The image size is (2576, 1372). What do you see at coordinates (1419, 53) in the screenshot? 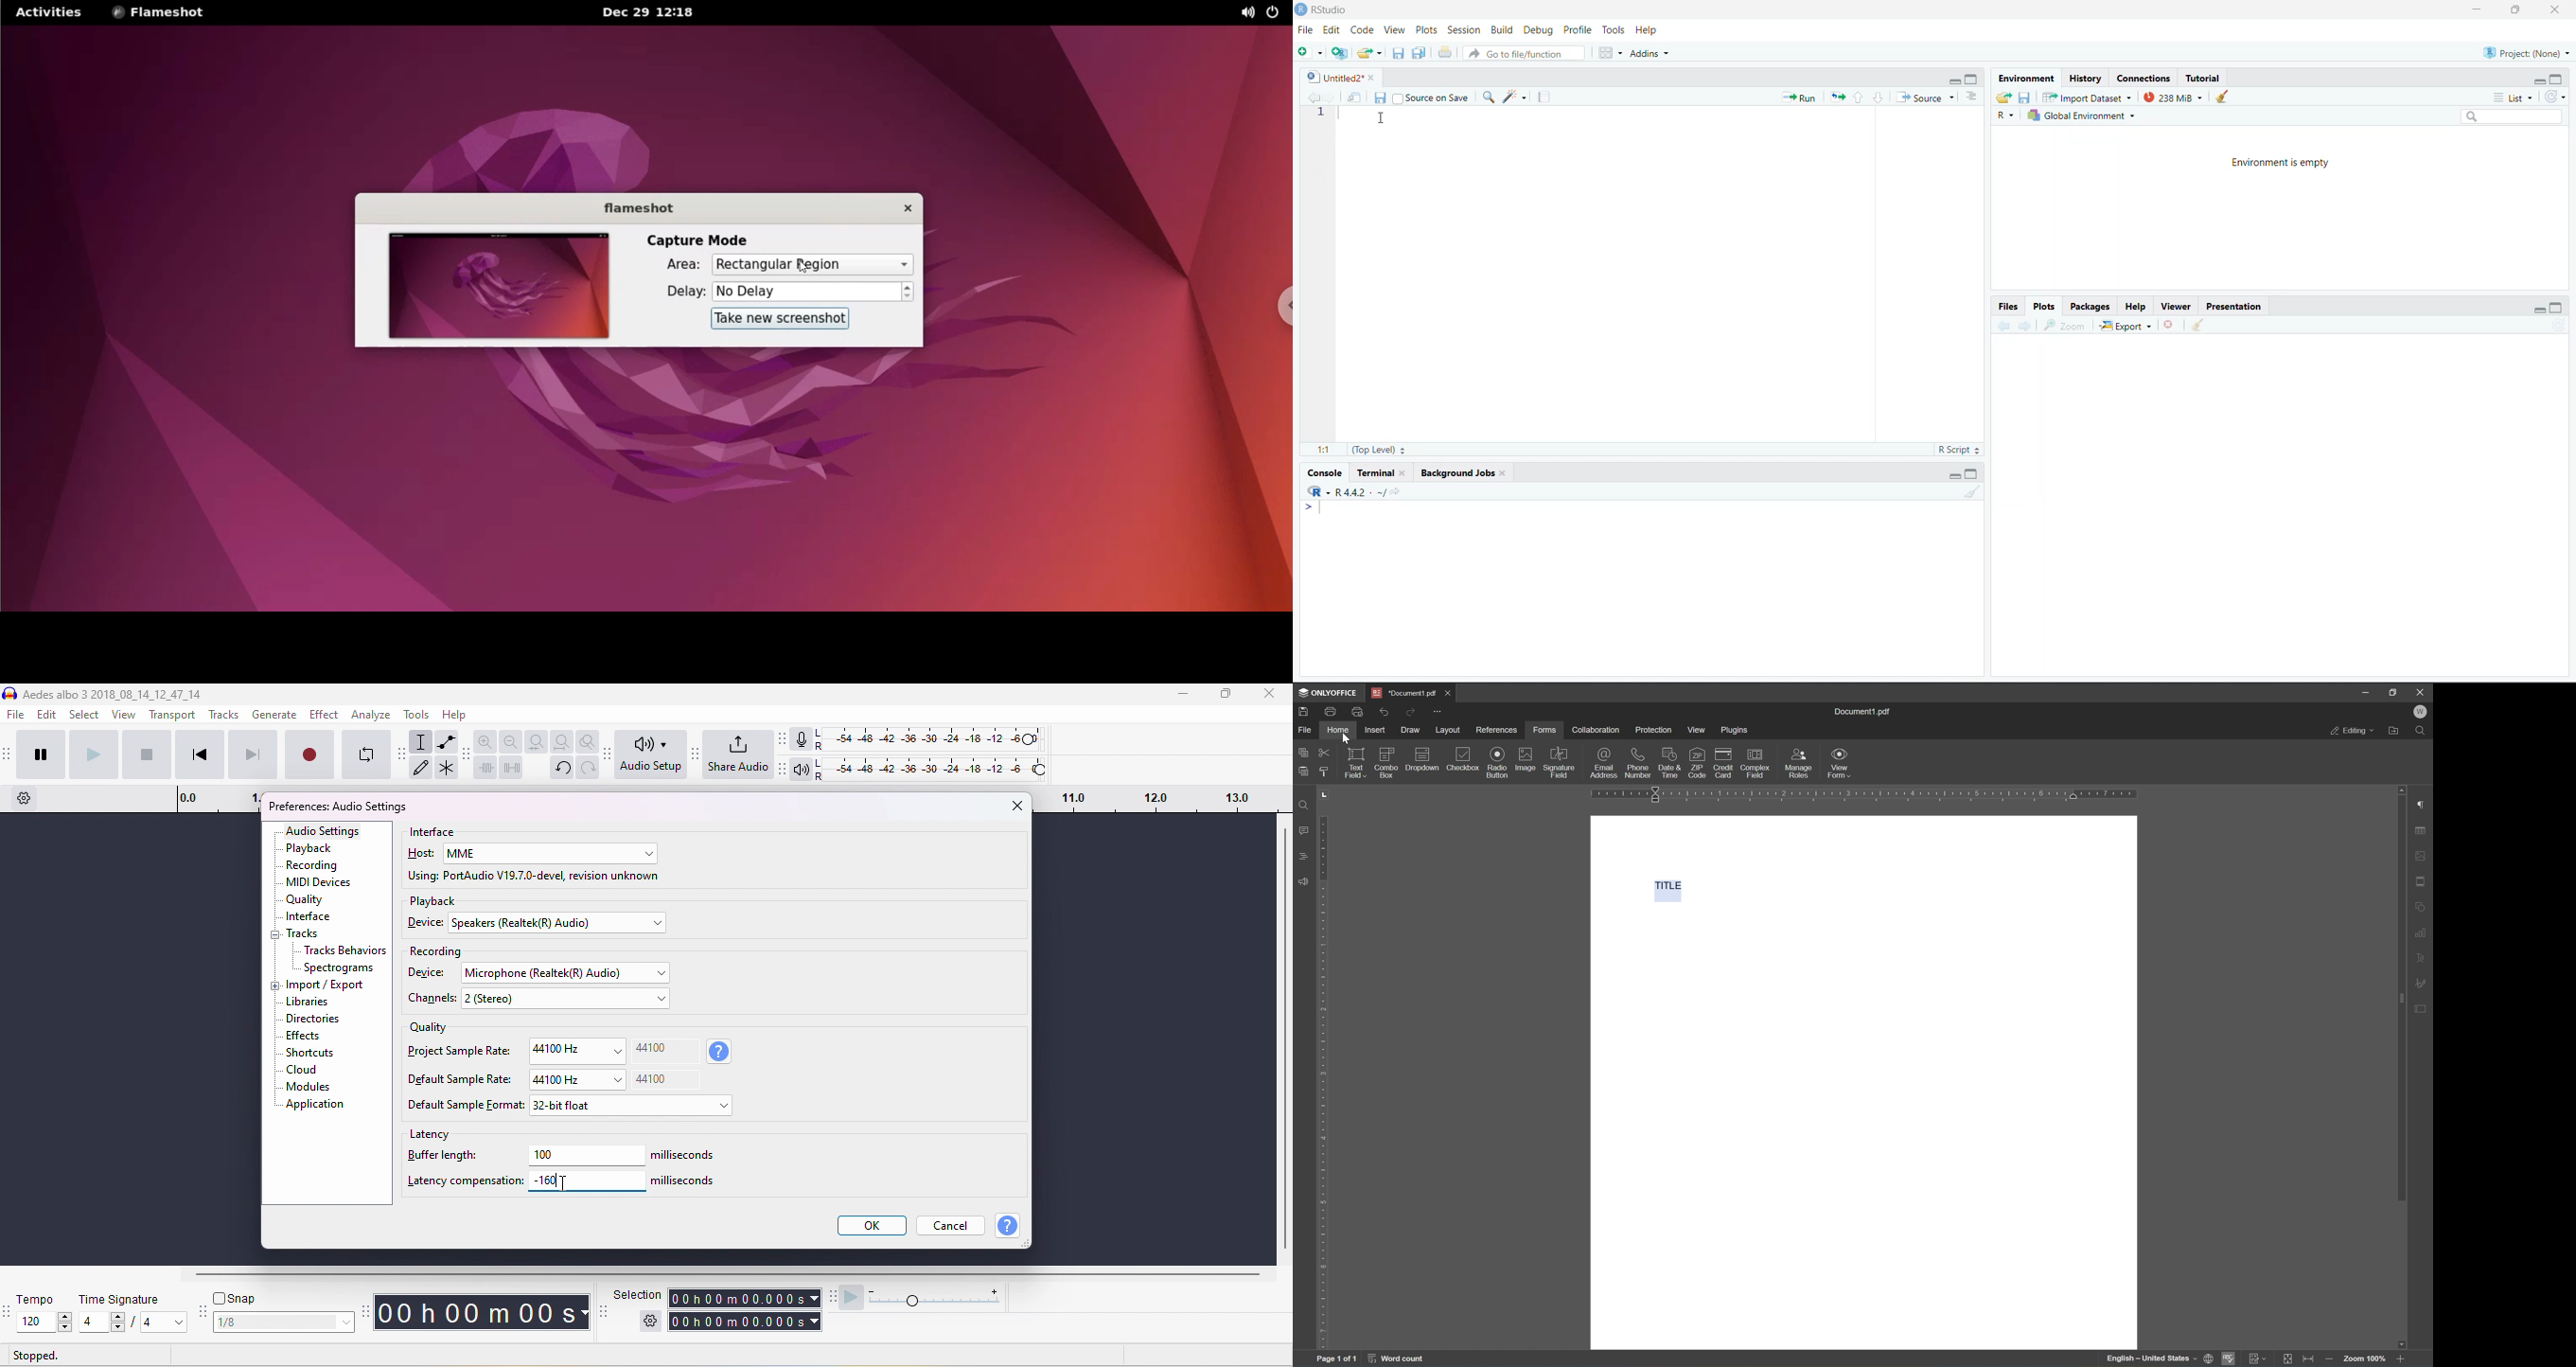
I see `save all` at bounding box center [1419, 53].